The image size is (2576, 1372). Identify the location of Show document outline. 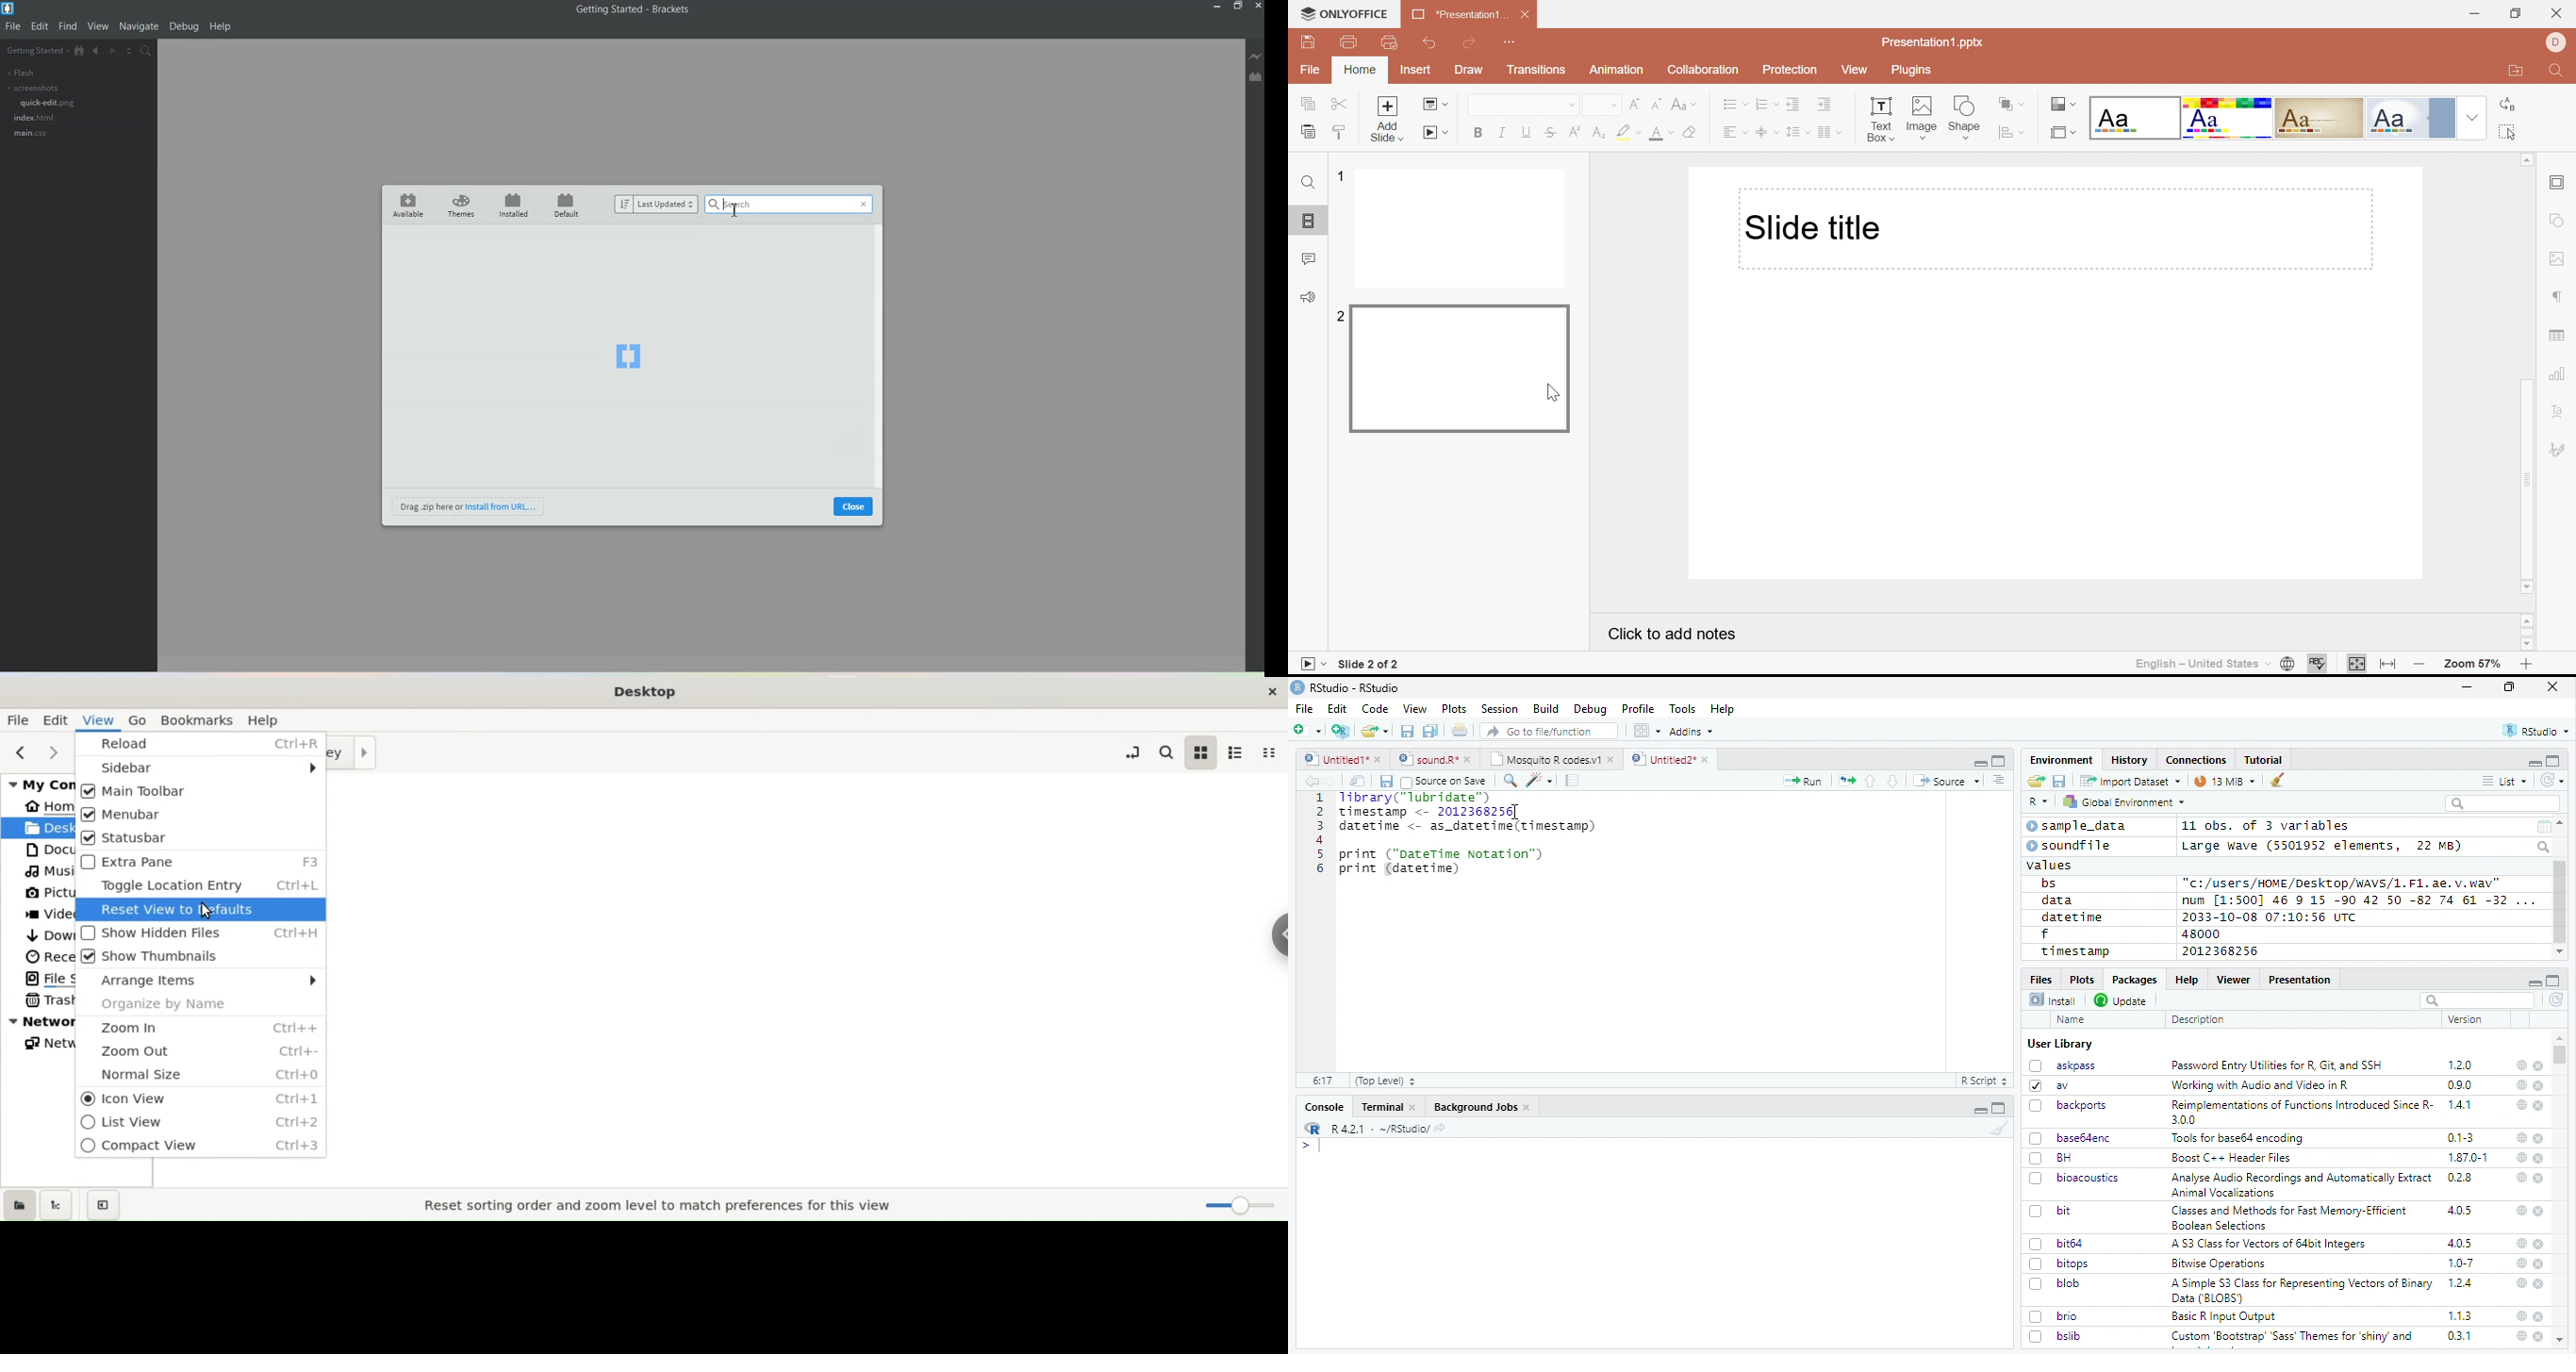
(1997, 780).